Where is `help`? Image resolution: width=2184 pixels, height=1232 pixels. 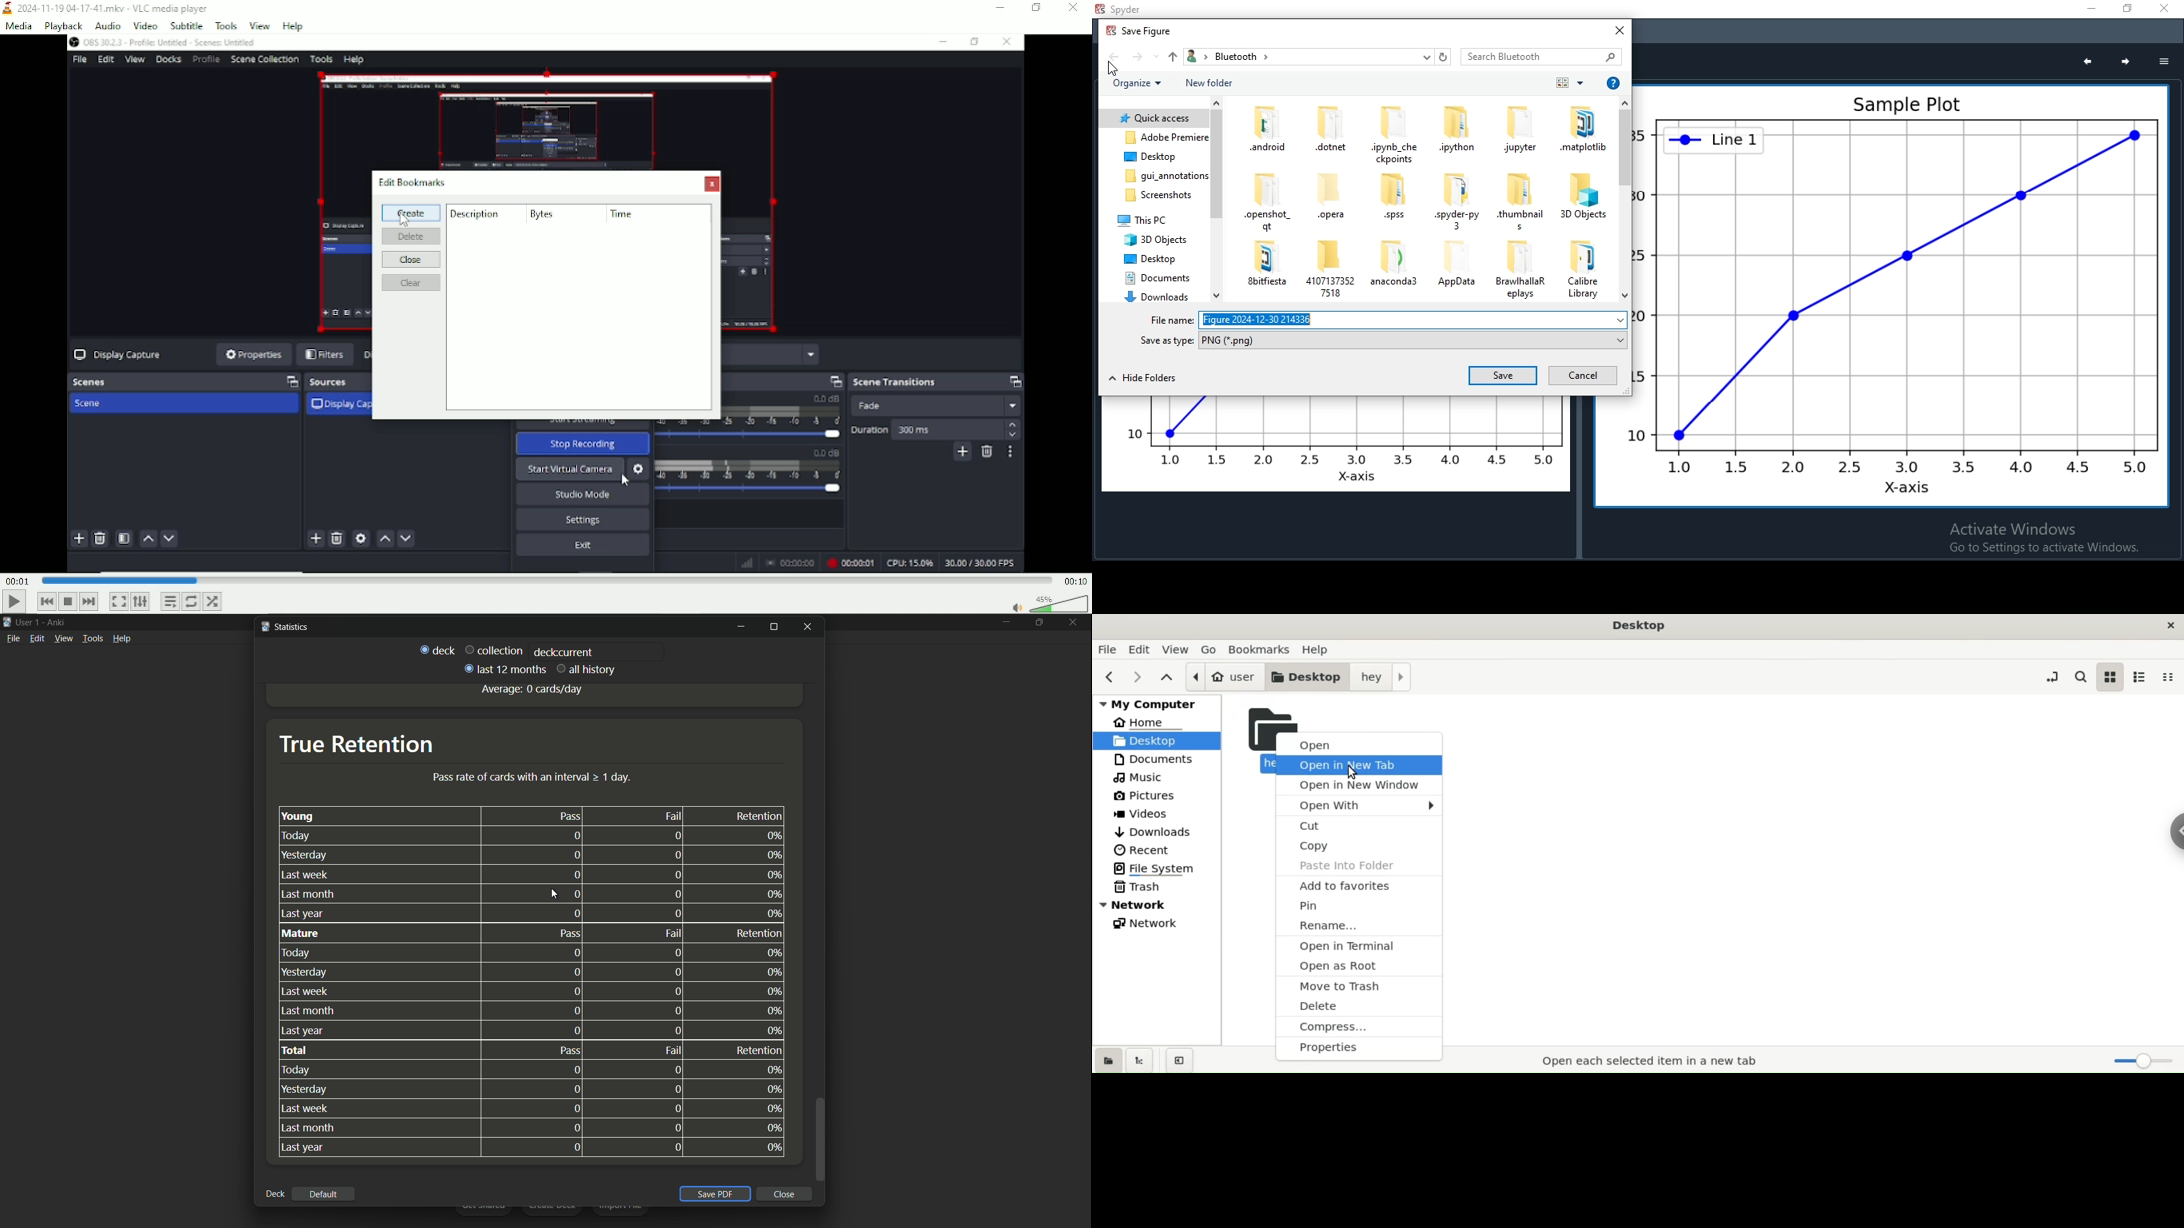
help is located at coordinates (1616, 82).